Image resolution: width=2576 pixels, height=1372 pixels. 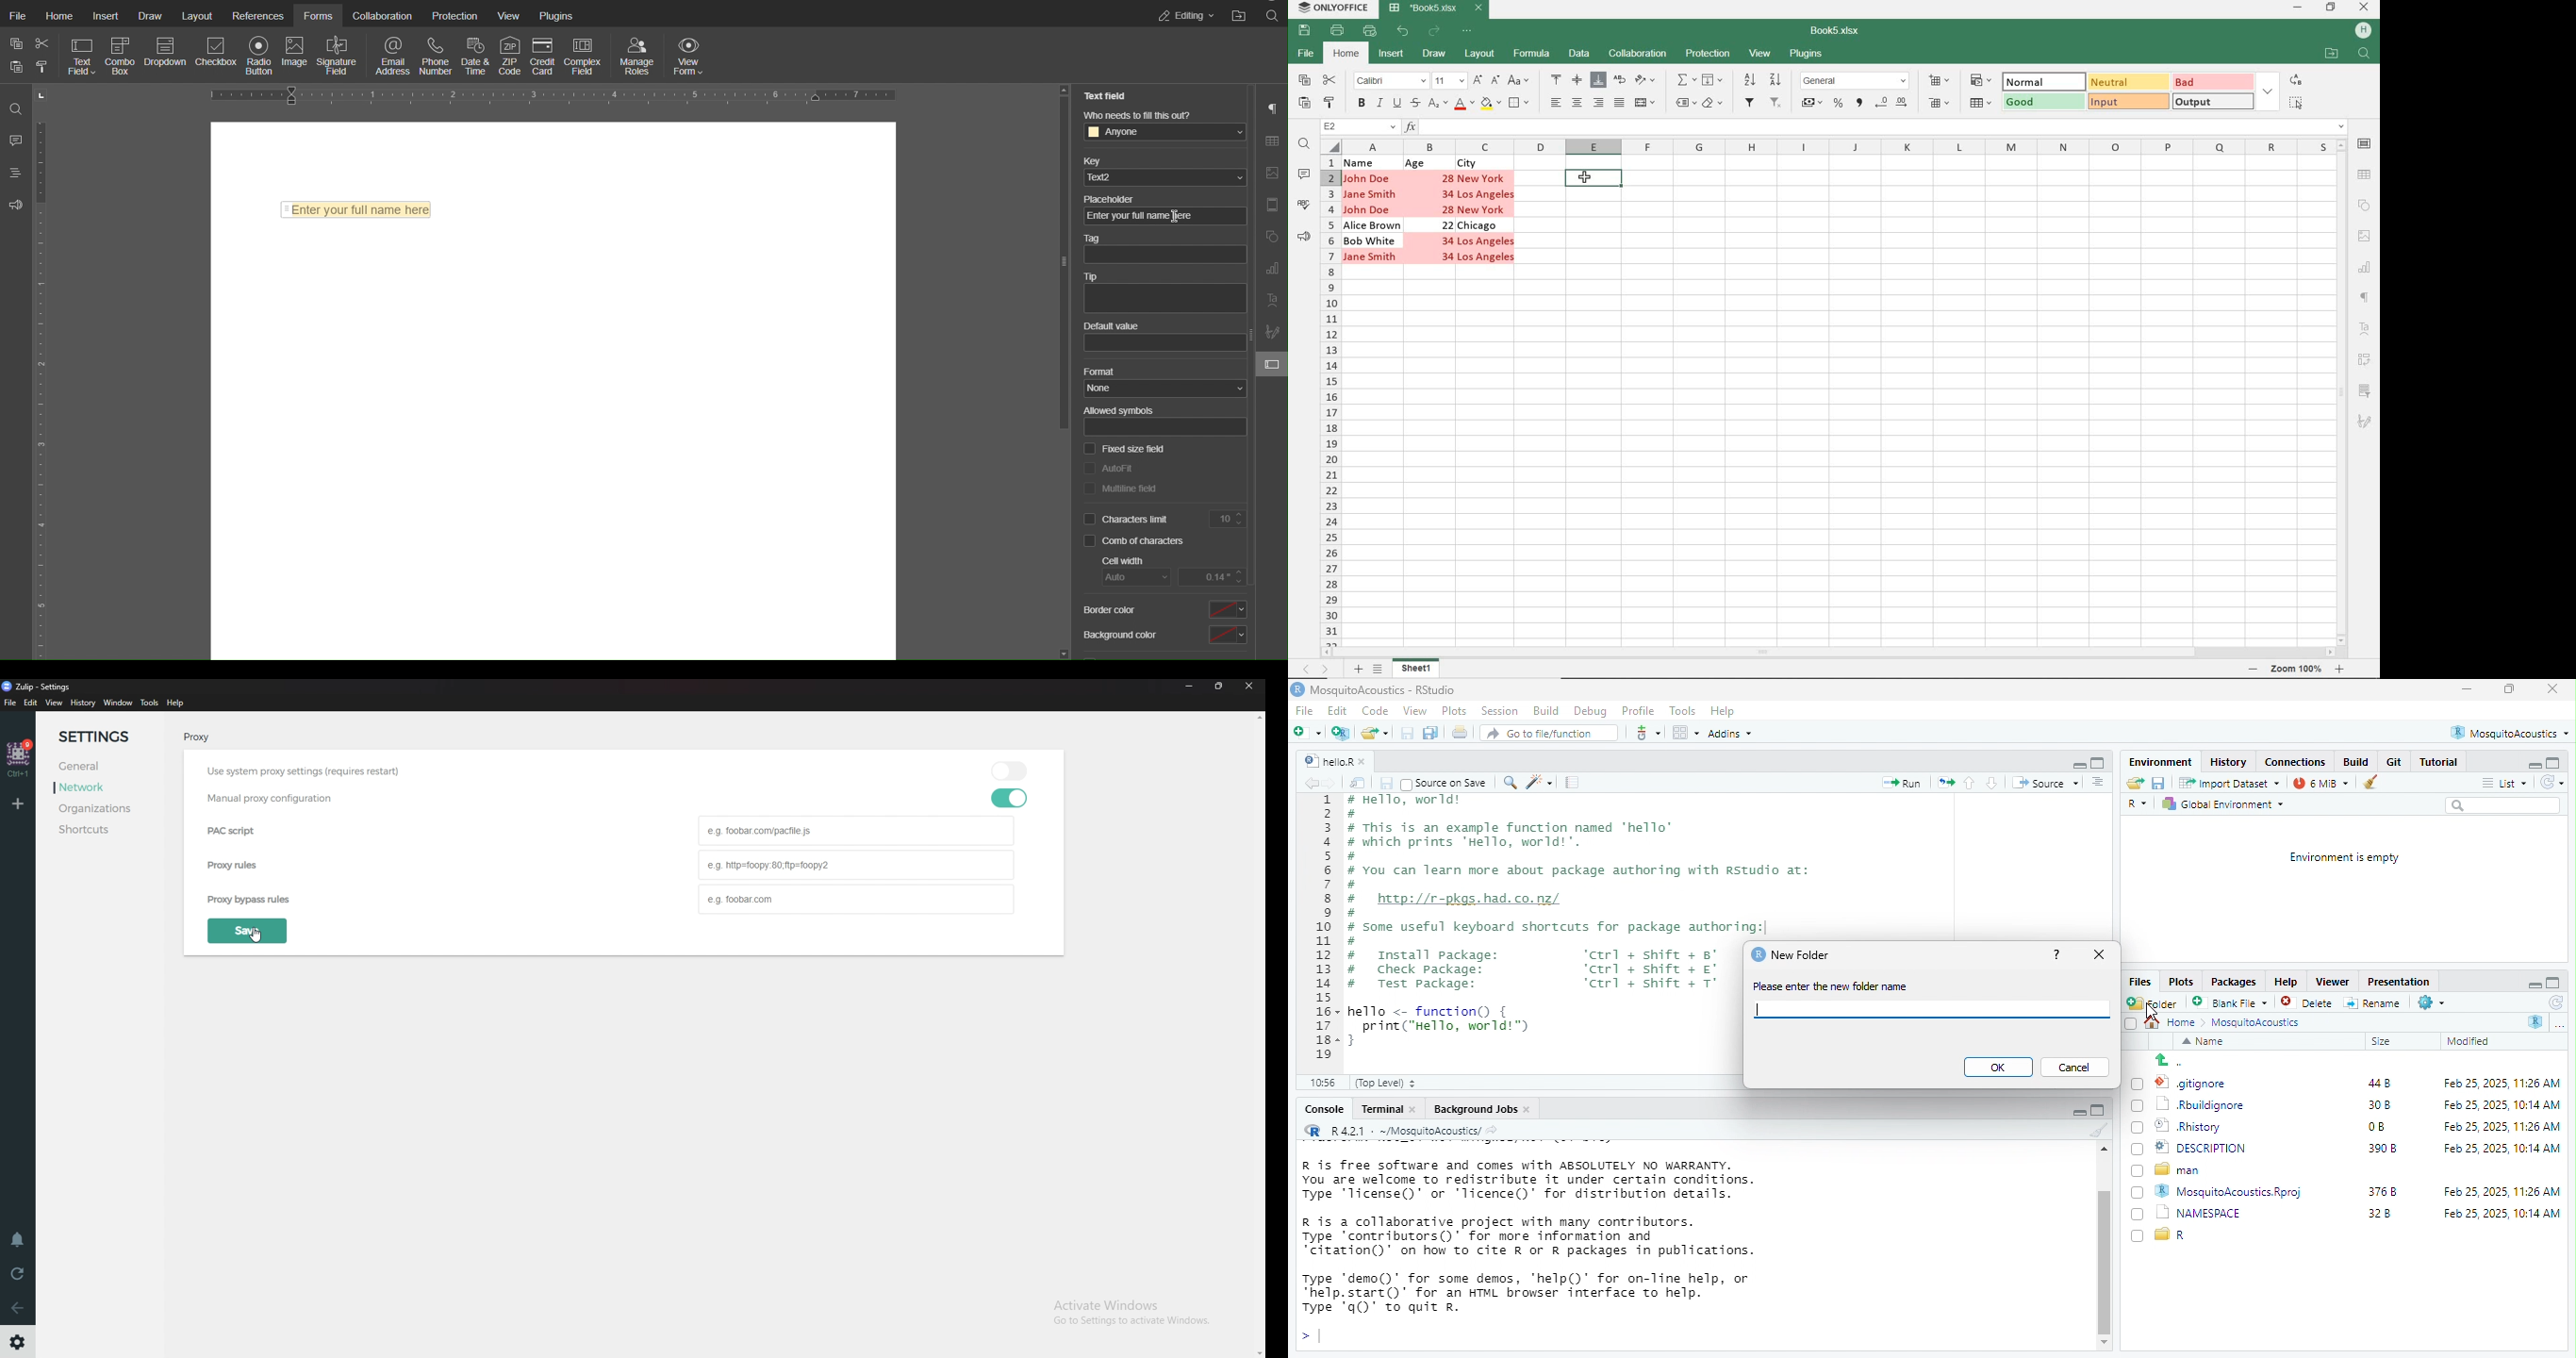 What do you see at coordinates (2134, 1236) in the screenshot?
I see `checkbox` at bounding box center [2134, 1236].